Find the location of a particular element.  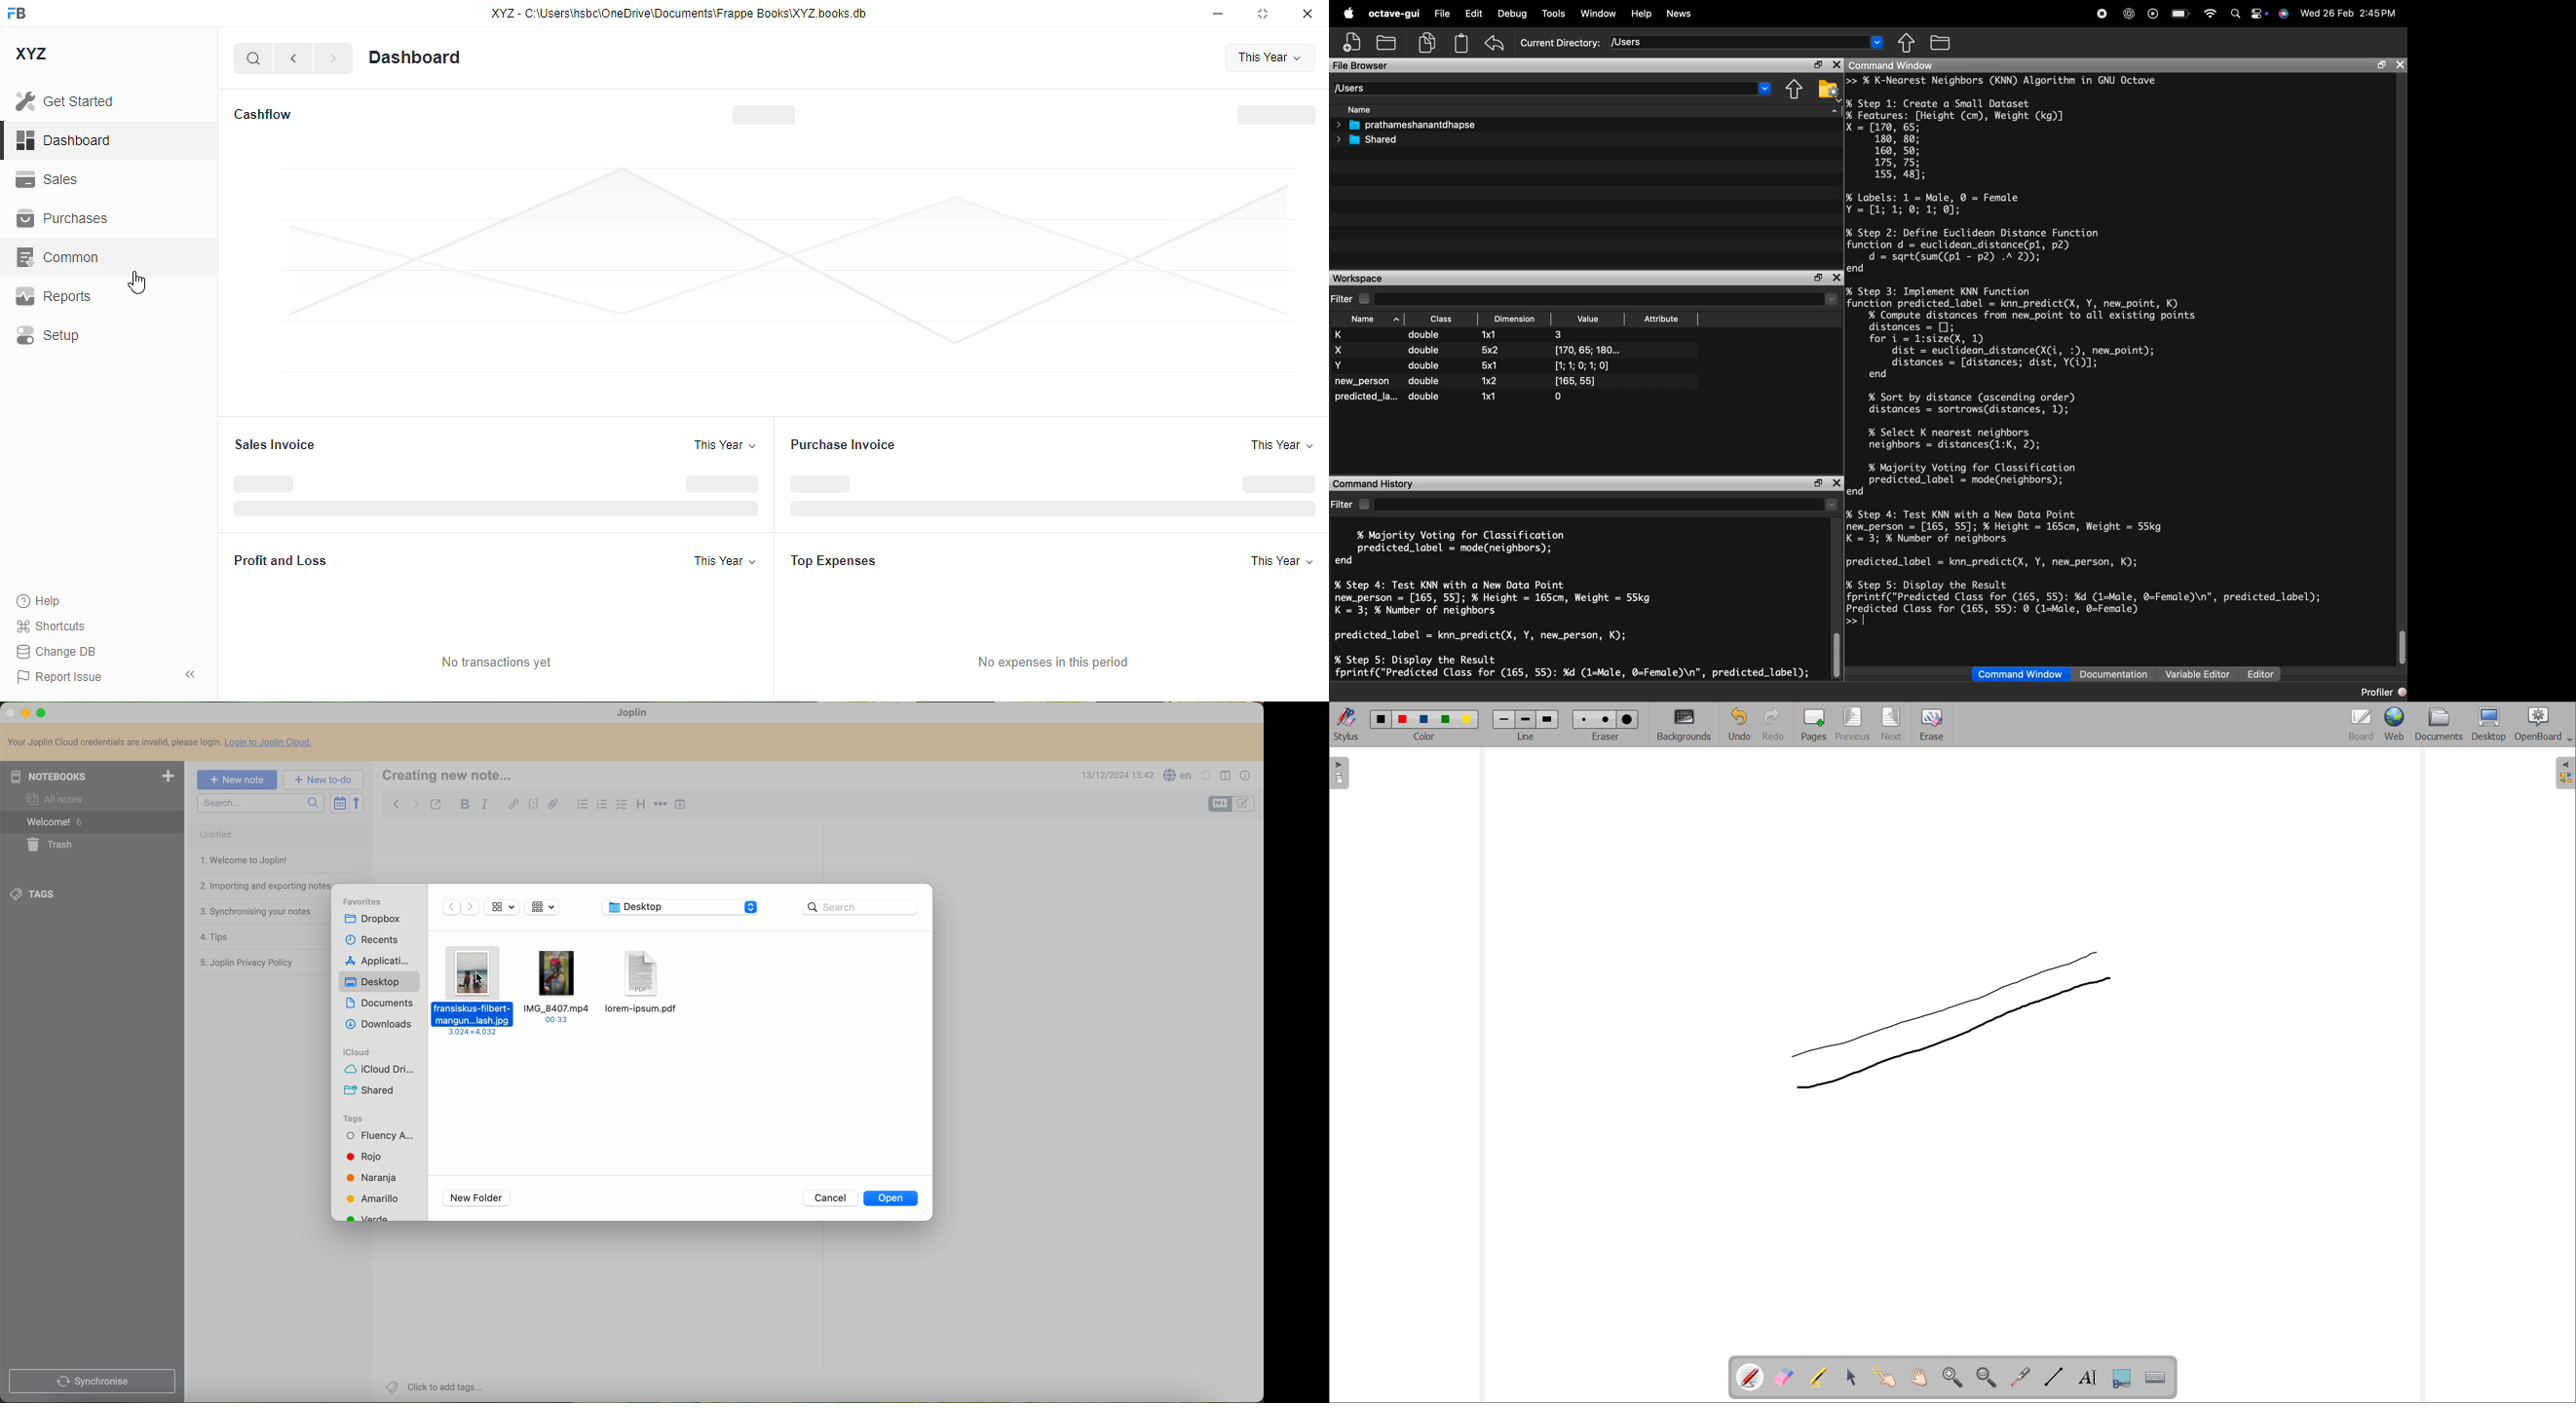

stop is located at coordinates (2102, 12).